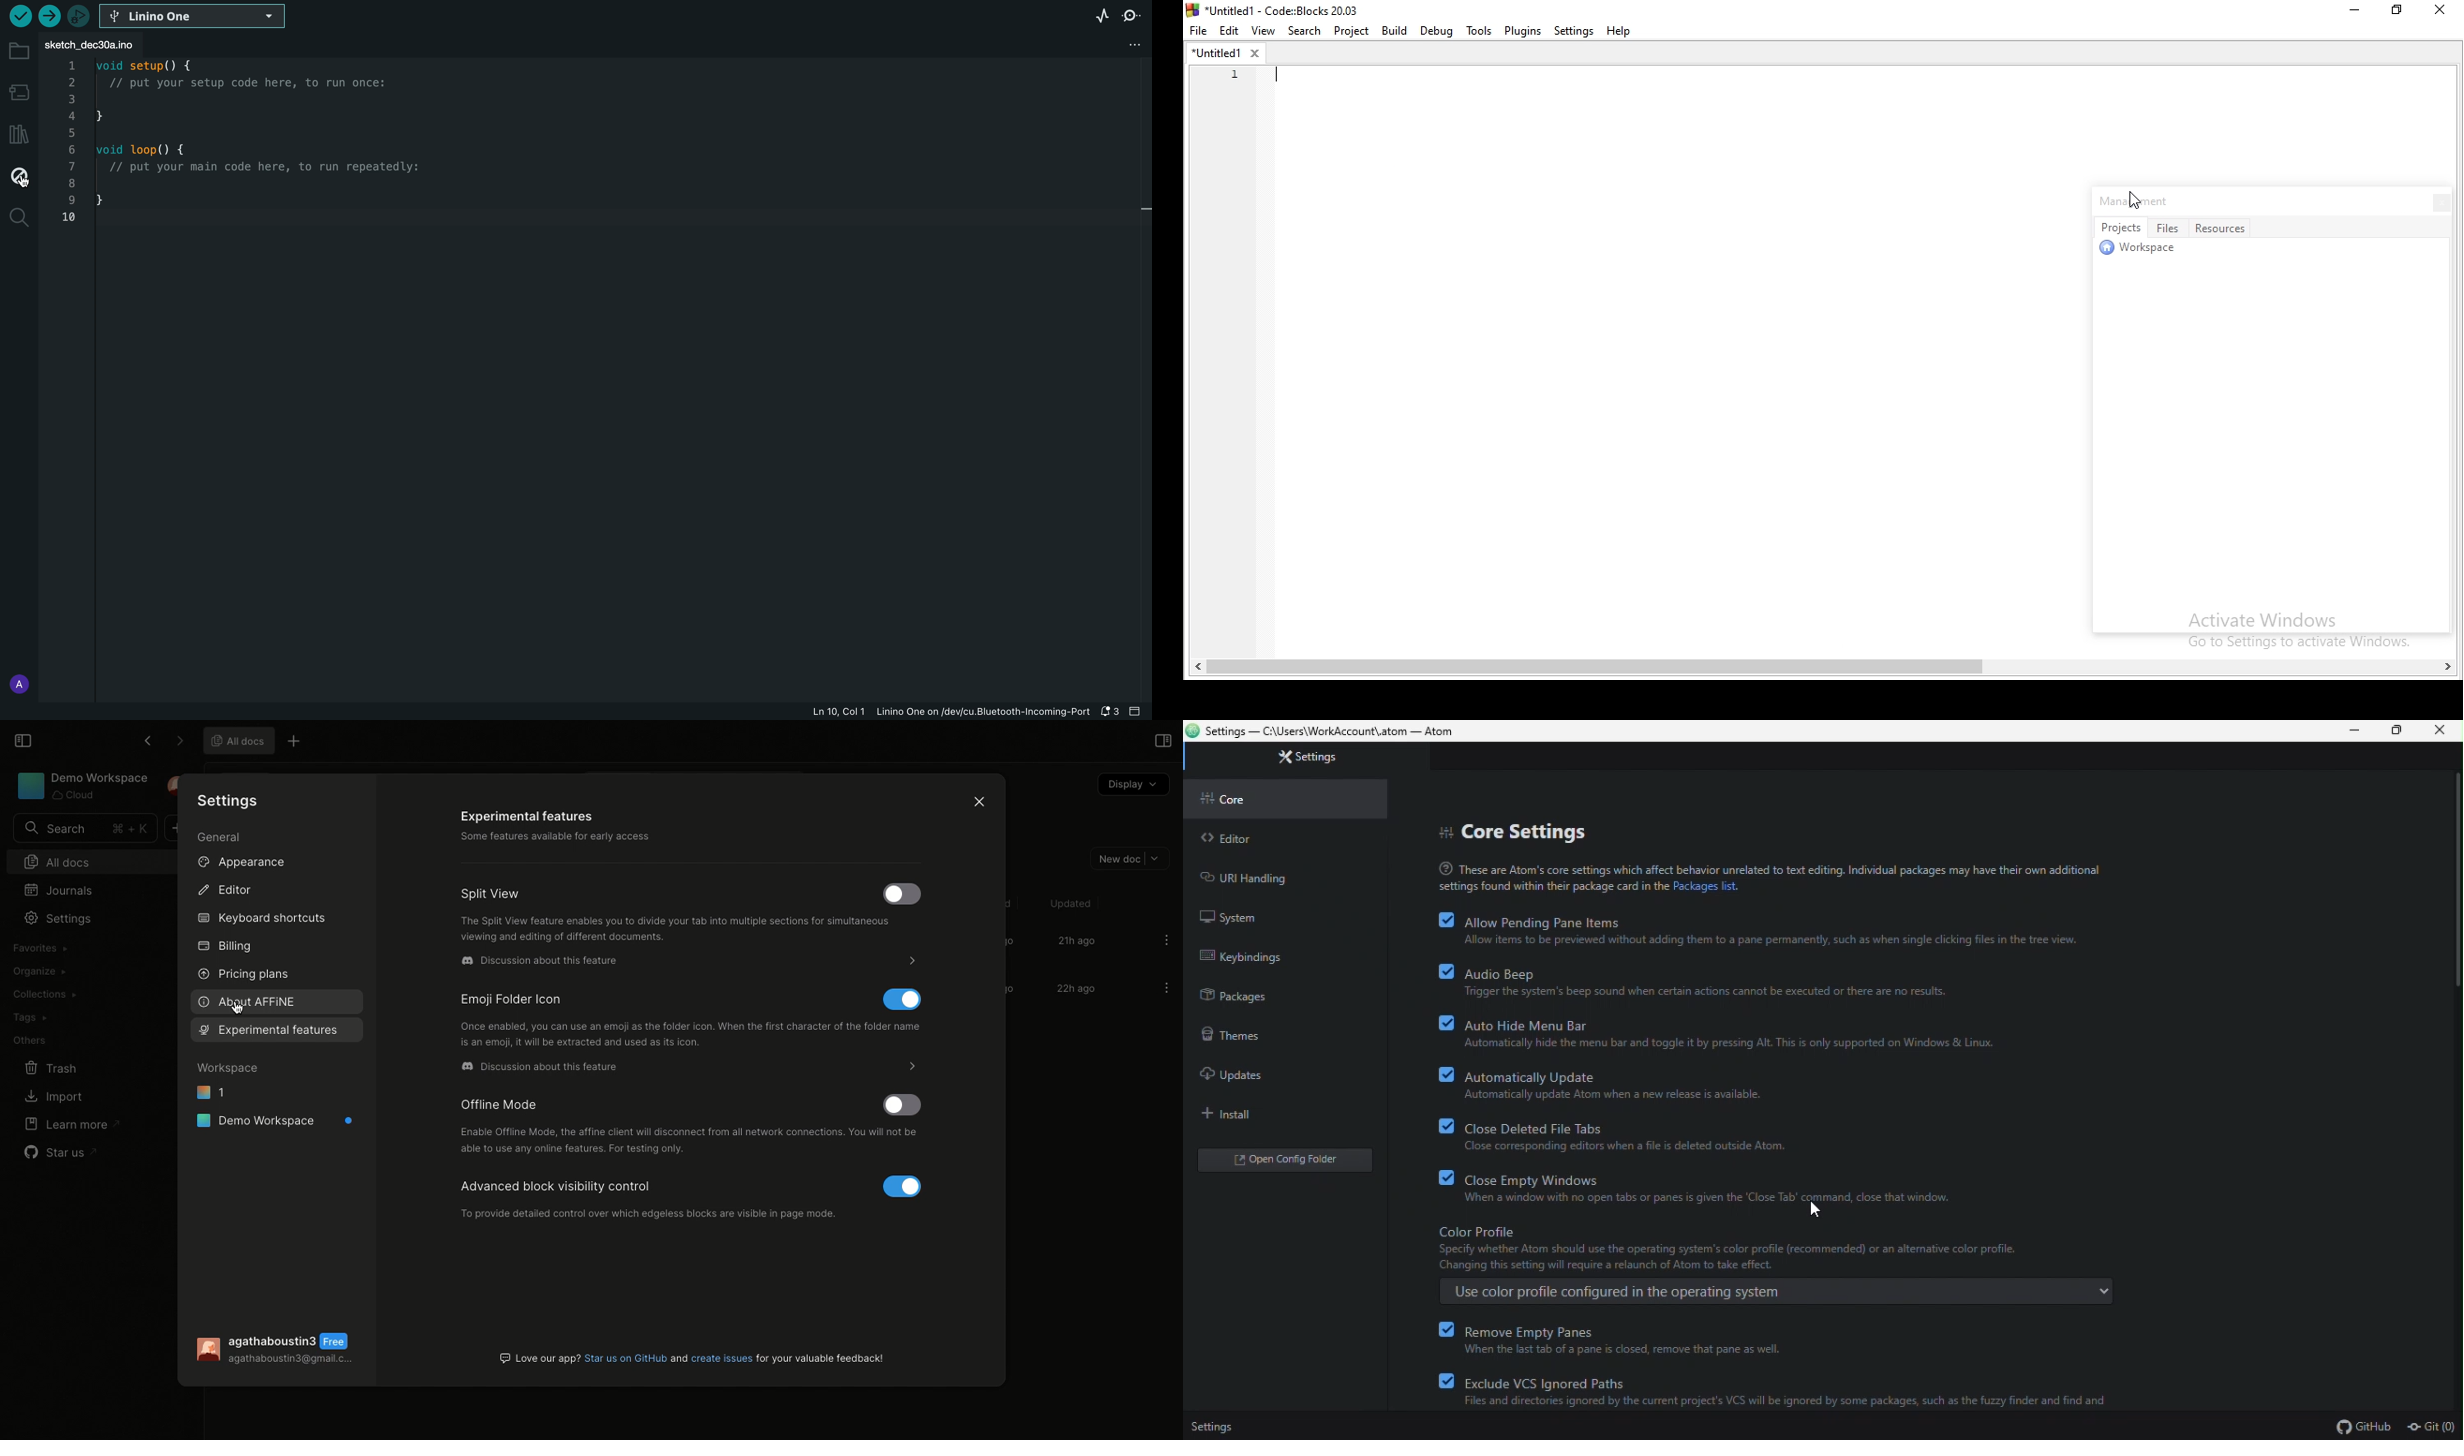  What do you see at coordinates (19, 134) in the screenshot?
I see `library manager` at bounding box center [19, 134].